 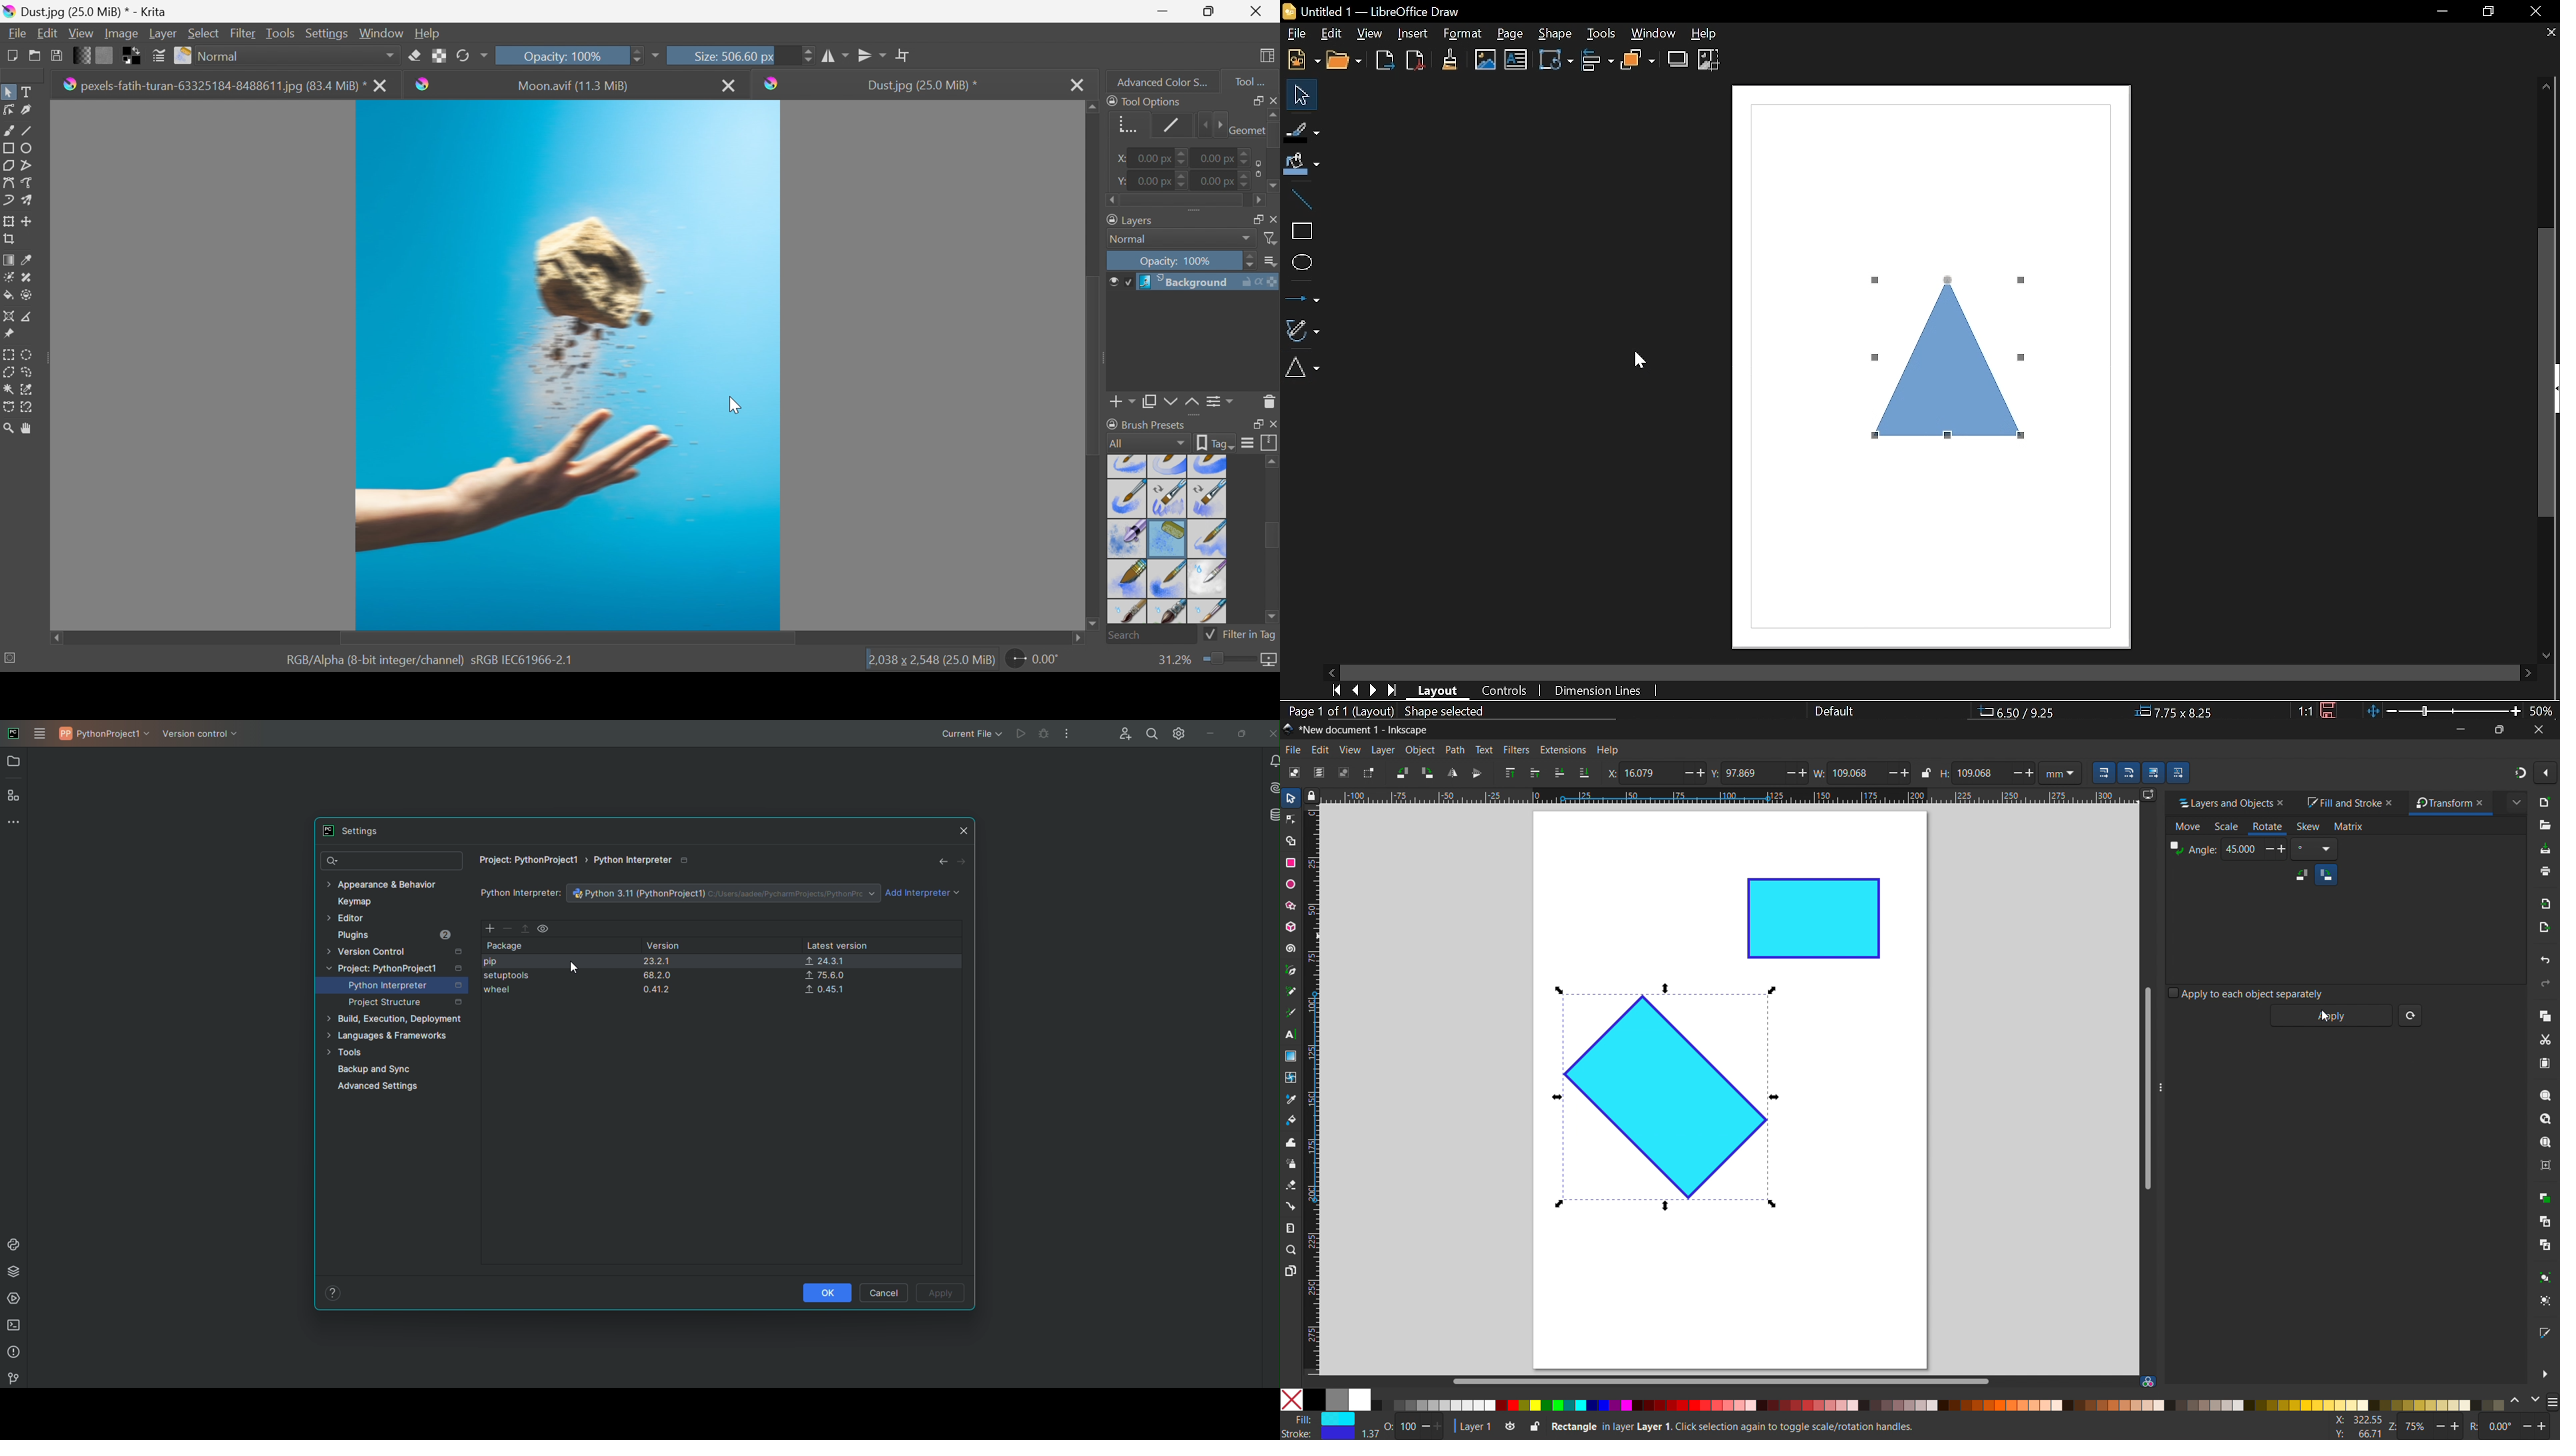 What do you see at coordinates (1272, 219) in the screenshot?
I see `Float Docker` at bounding box center [1272, 219].